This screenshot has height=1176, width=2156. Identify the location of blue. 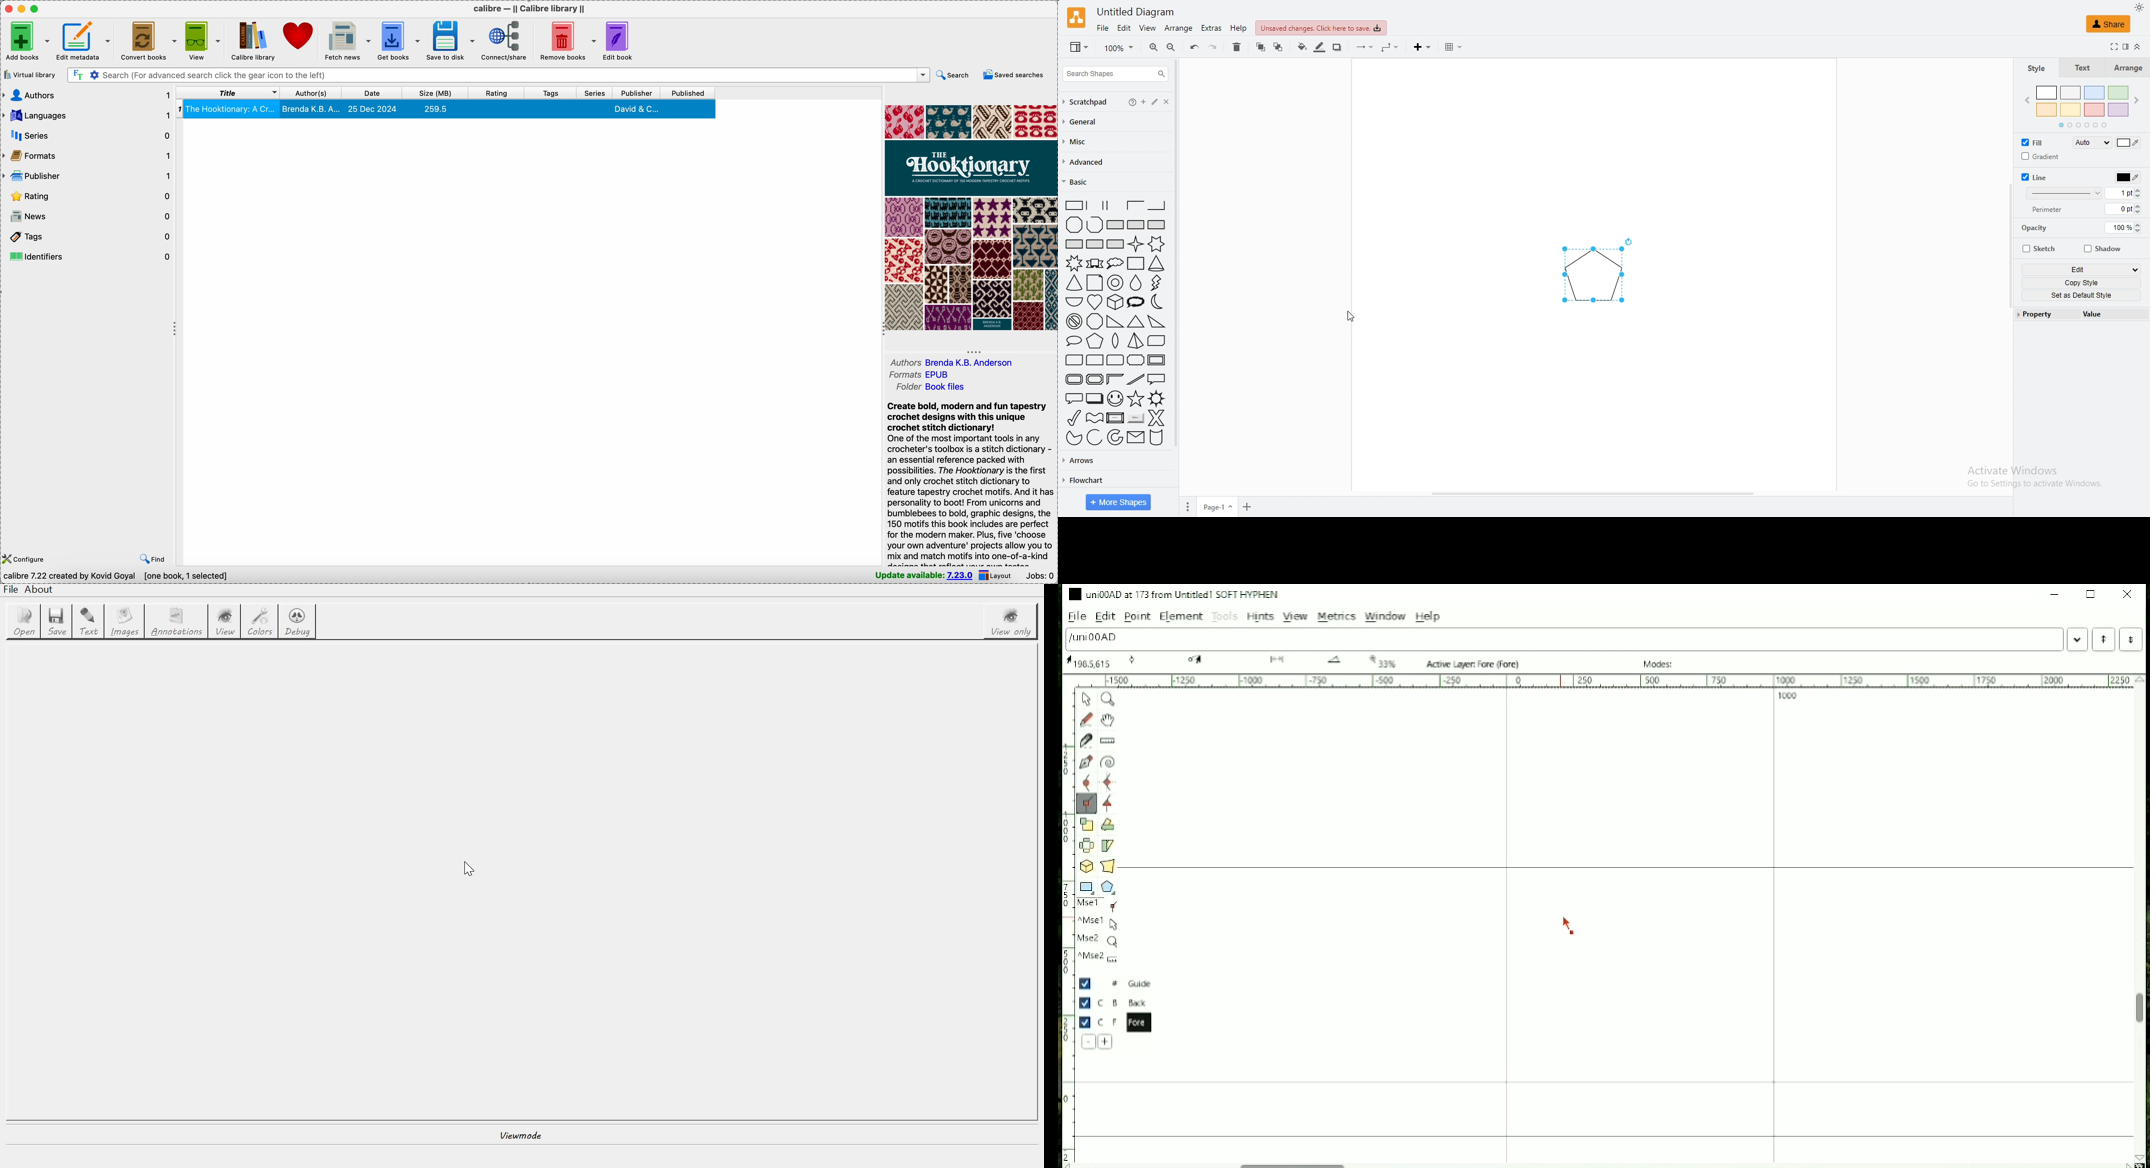
(2095, 93).